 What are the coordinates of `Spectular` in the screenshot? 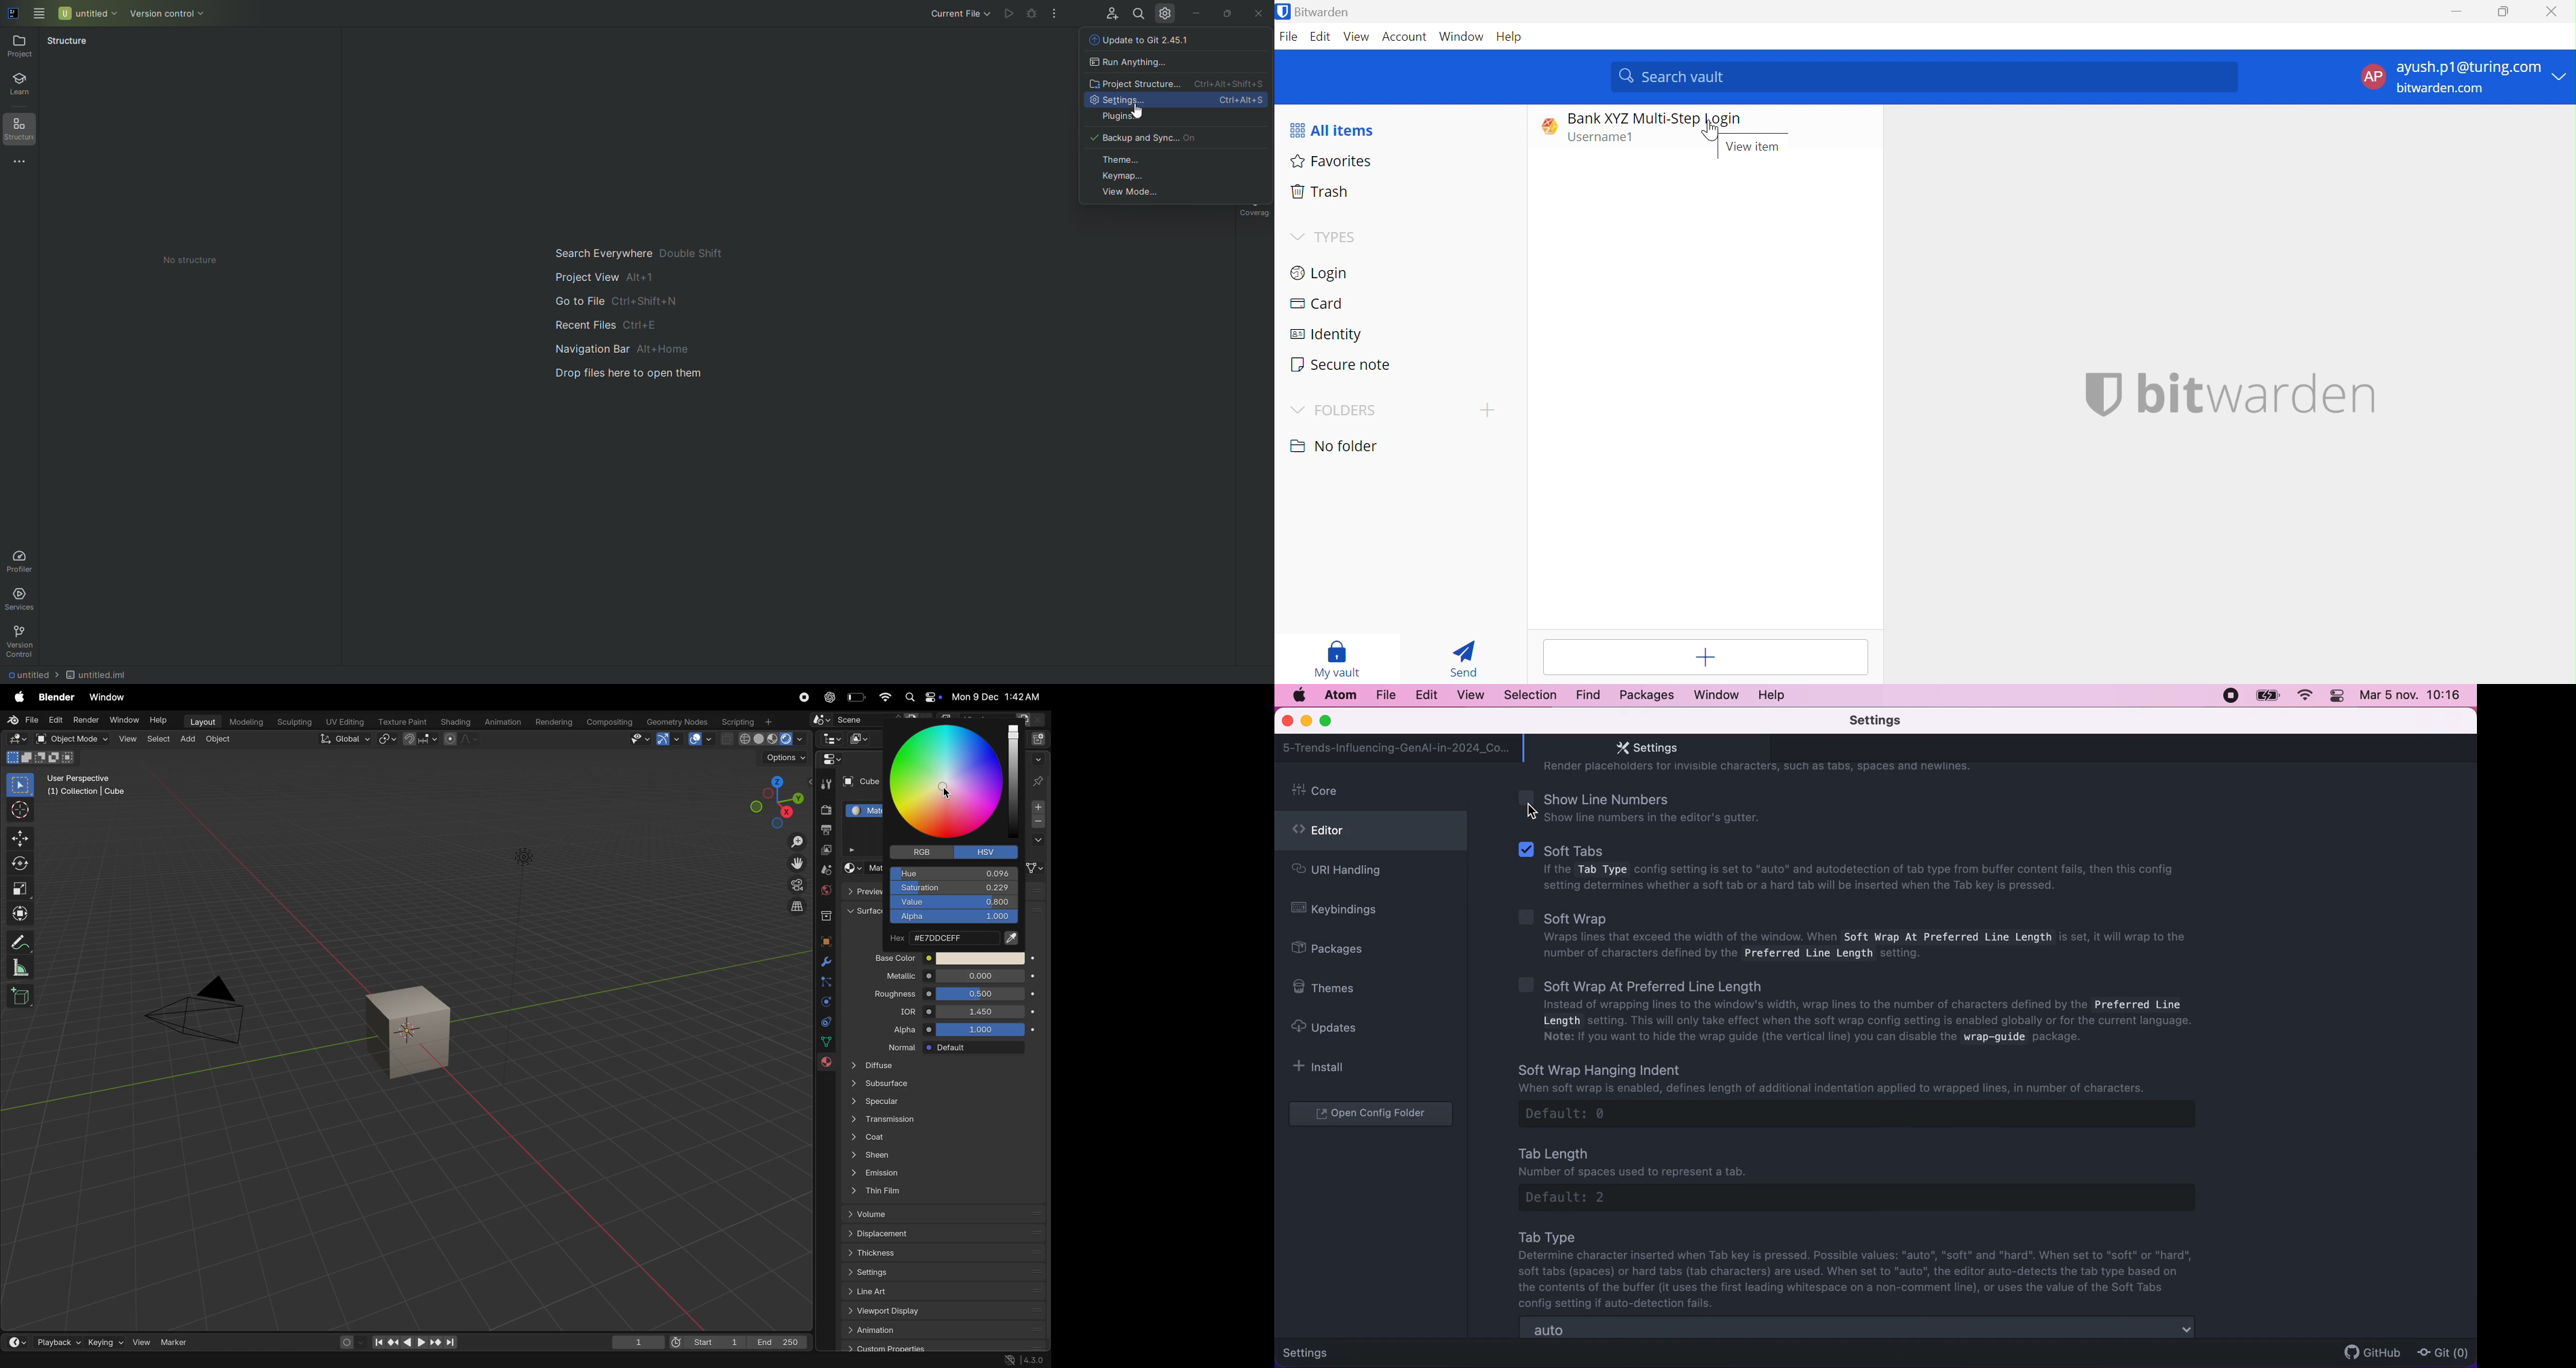 It's located at (939, 1104).